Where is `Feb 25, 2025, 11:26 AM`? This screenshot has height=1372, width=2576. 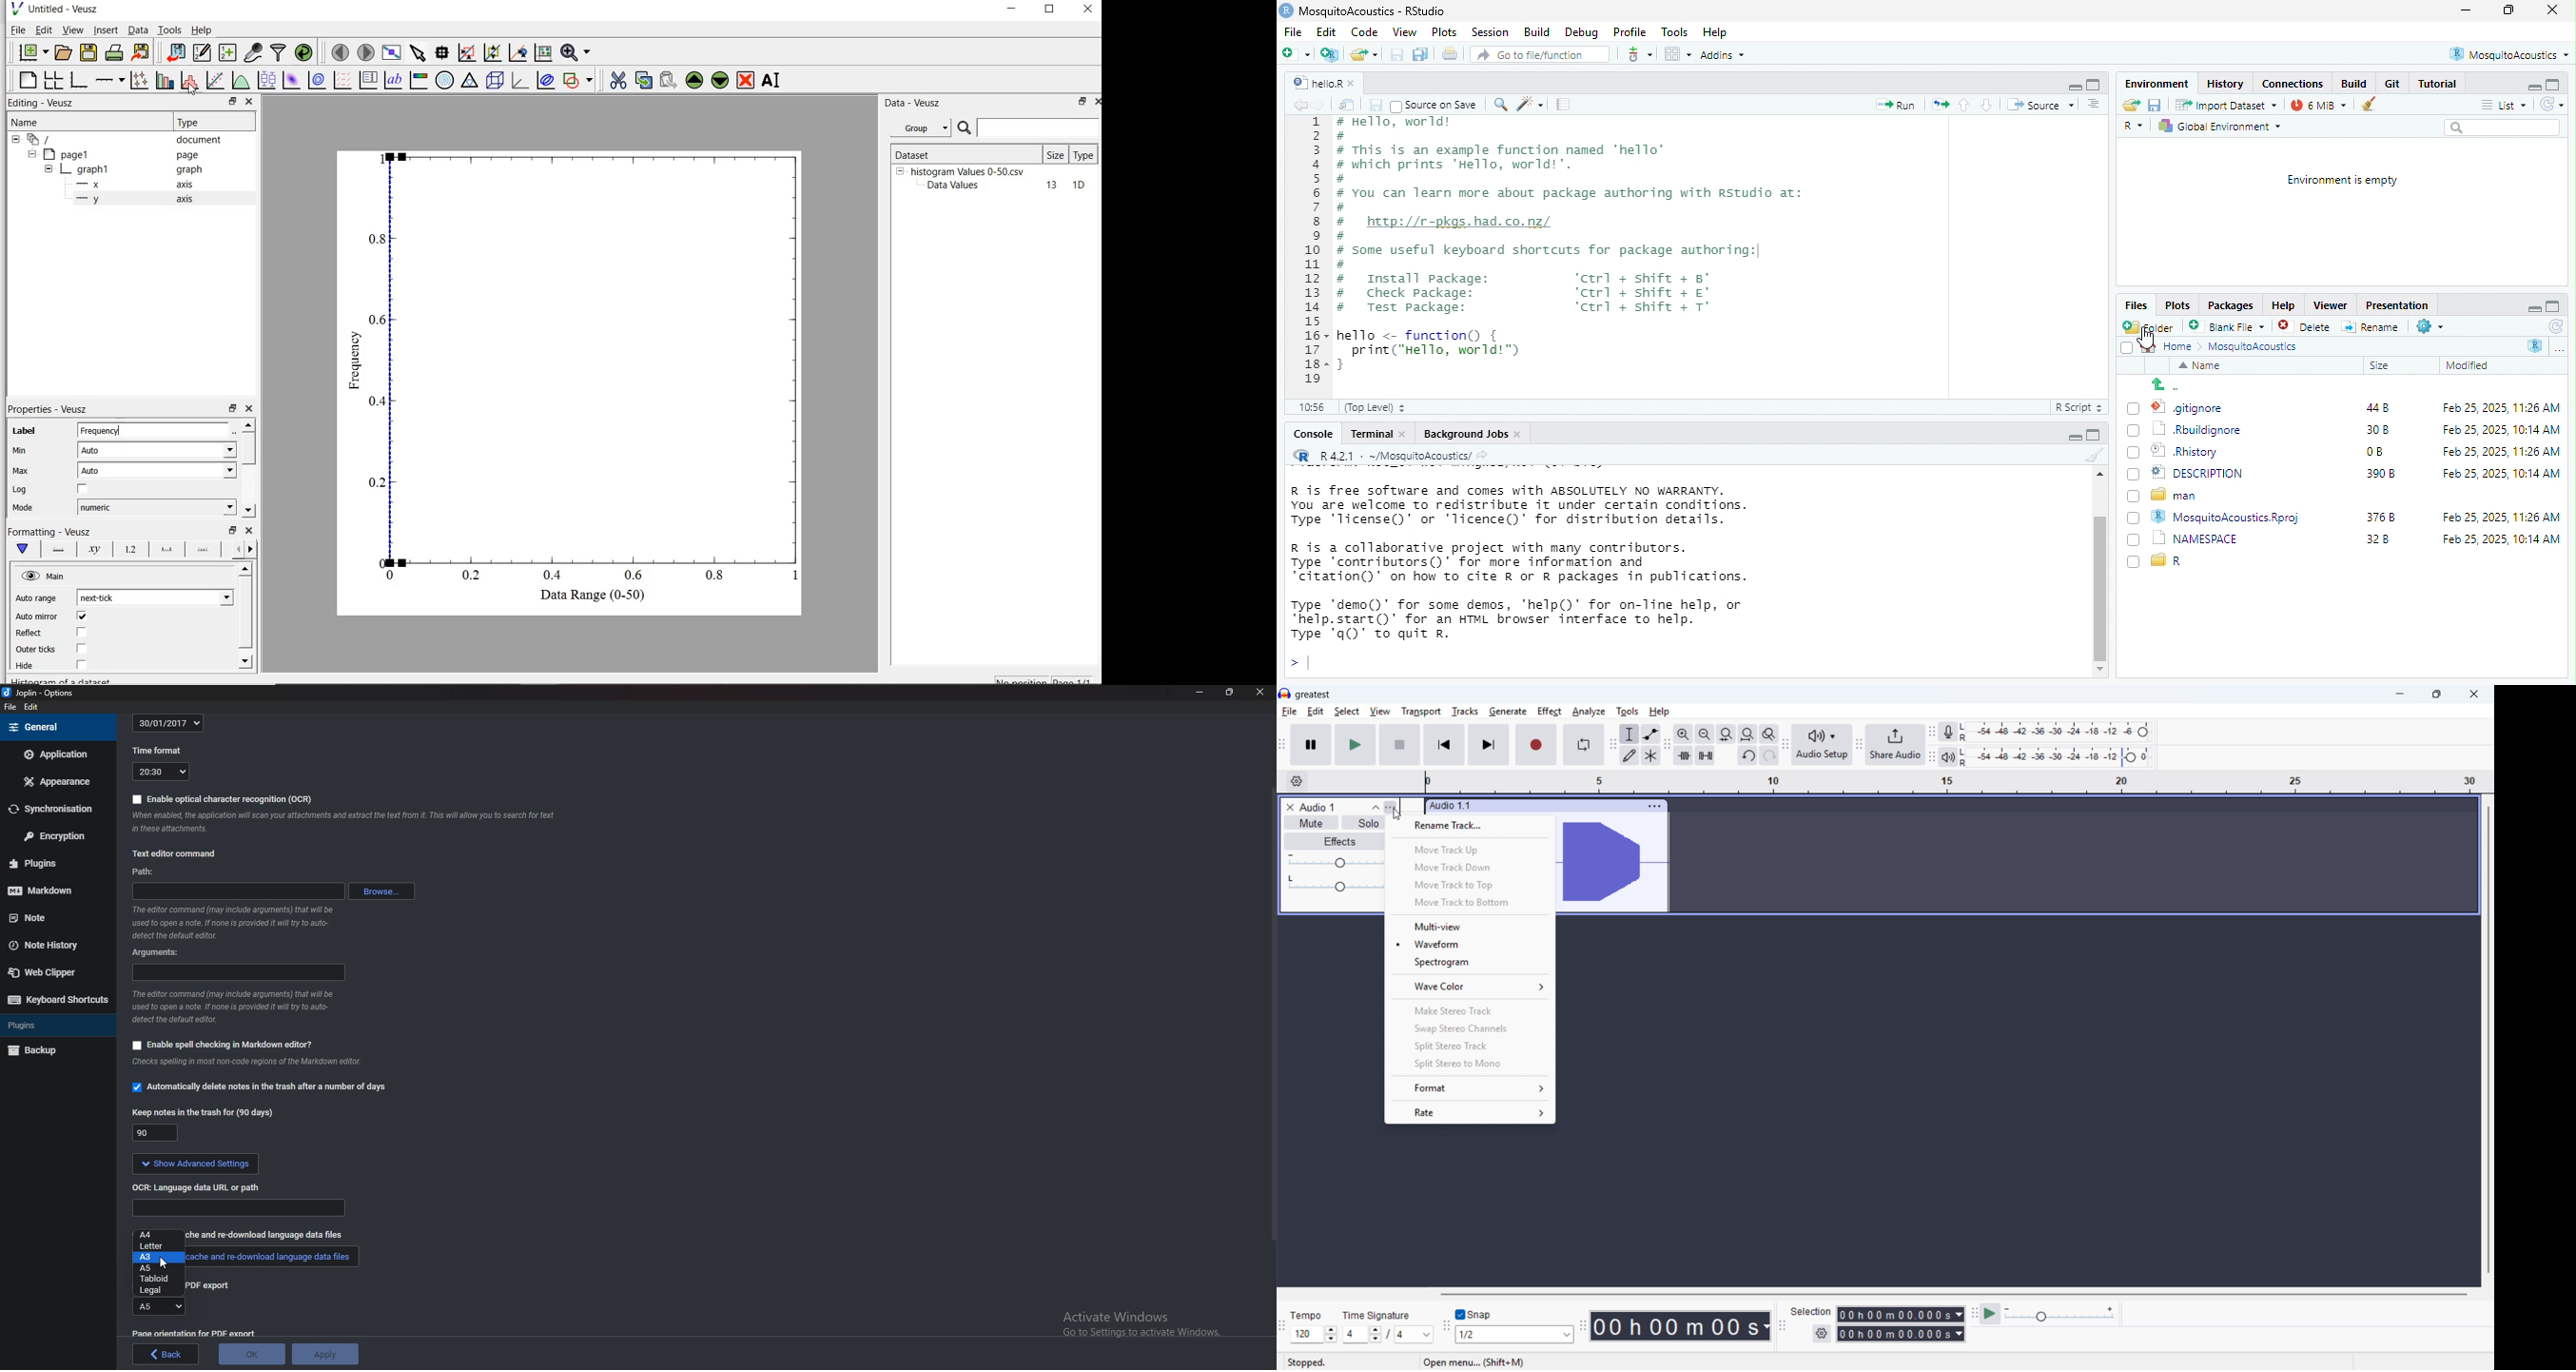
Feb 25, 2025, 11:26 AM is located at coordinates (2492, 450).